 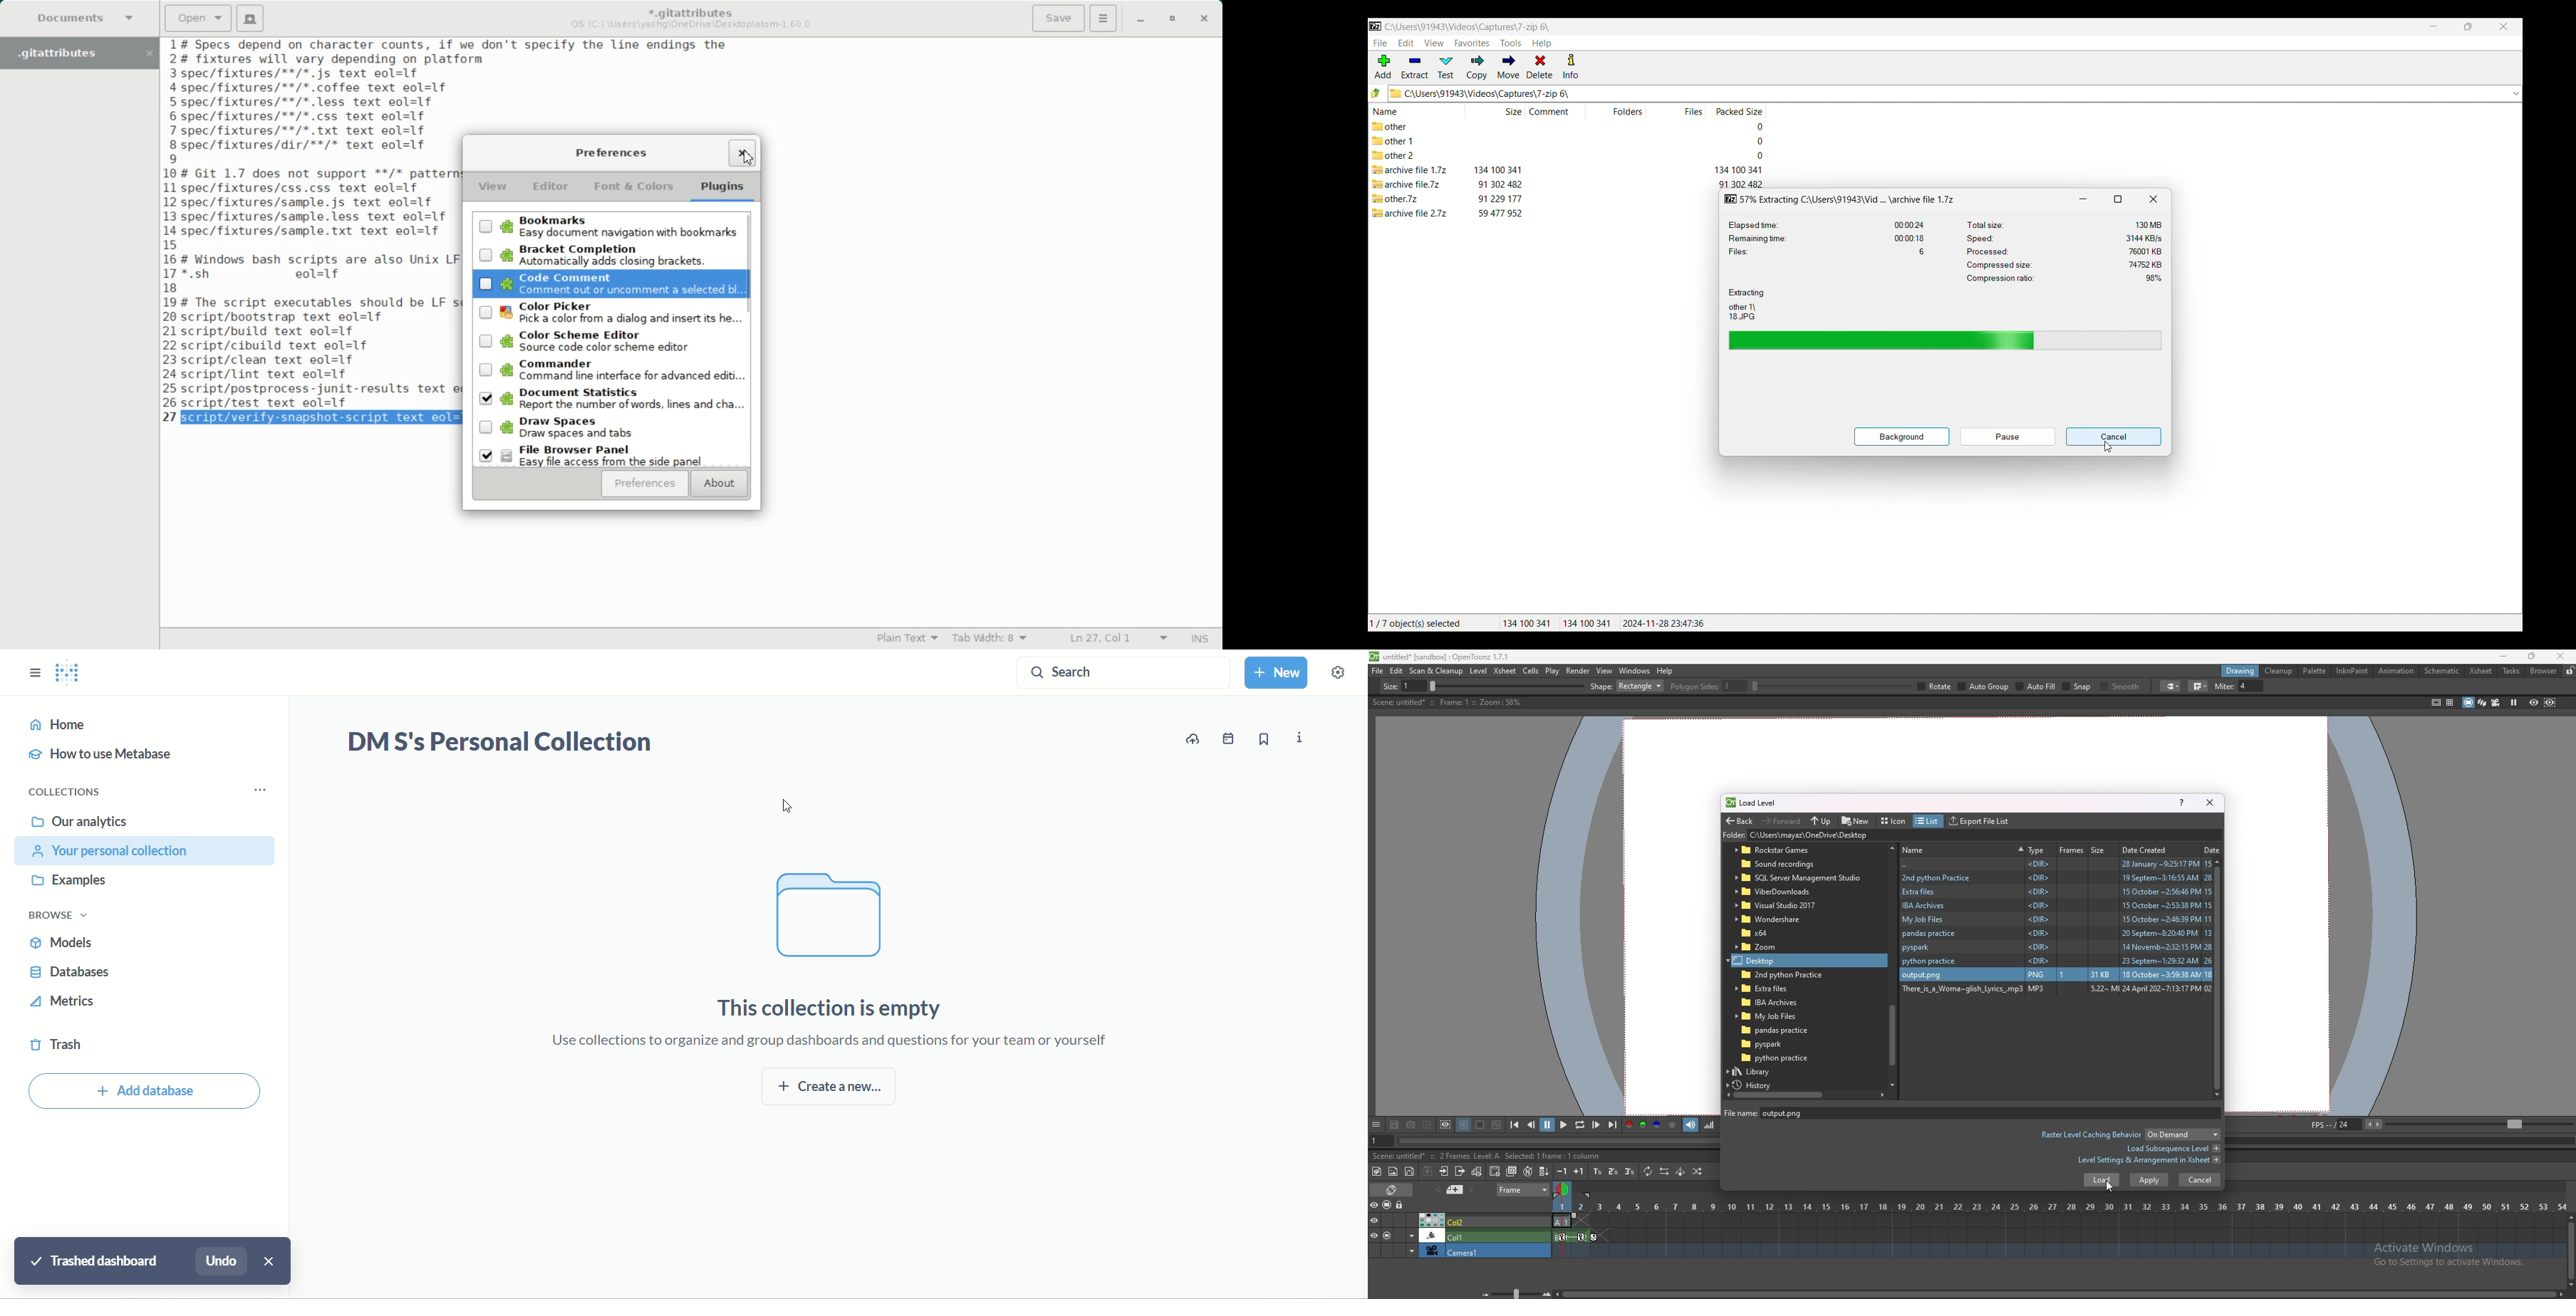 What do you see at coordinates (1540, 66) in the screenshot?
I see `Delete` at bounding box center [1540, 66].